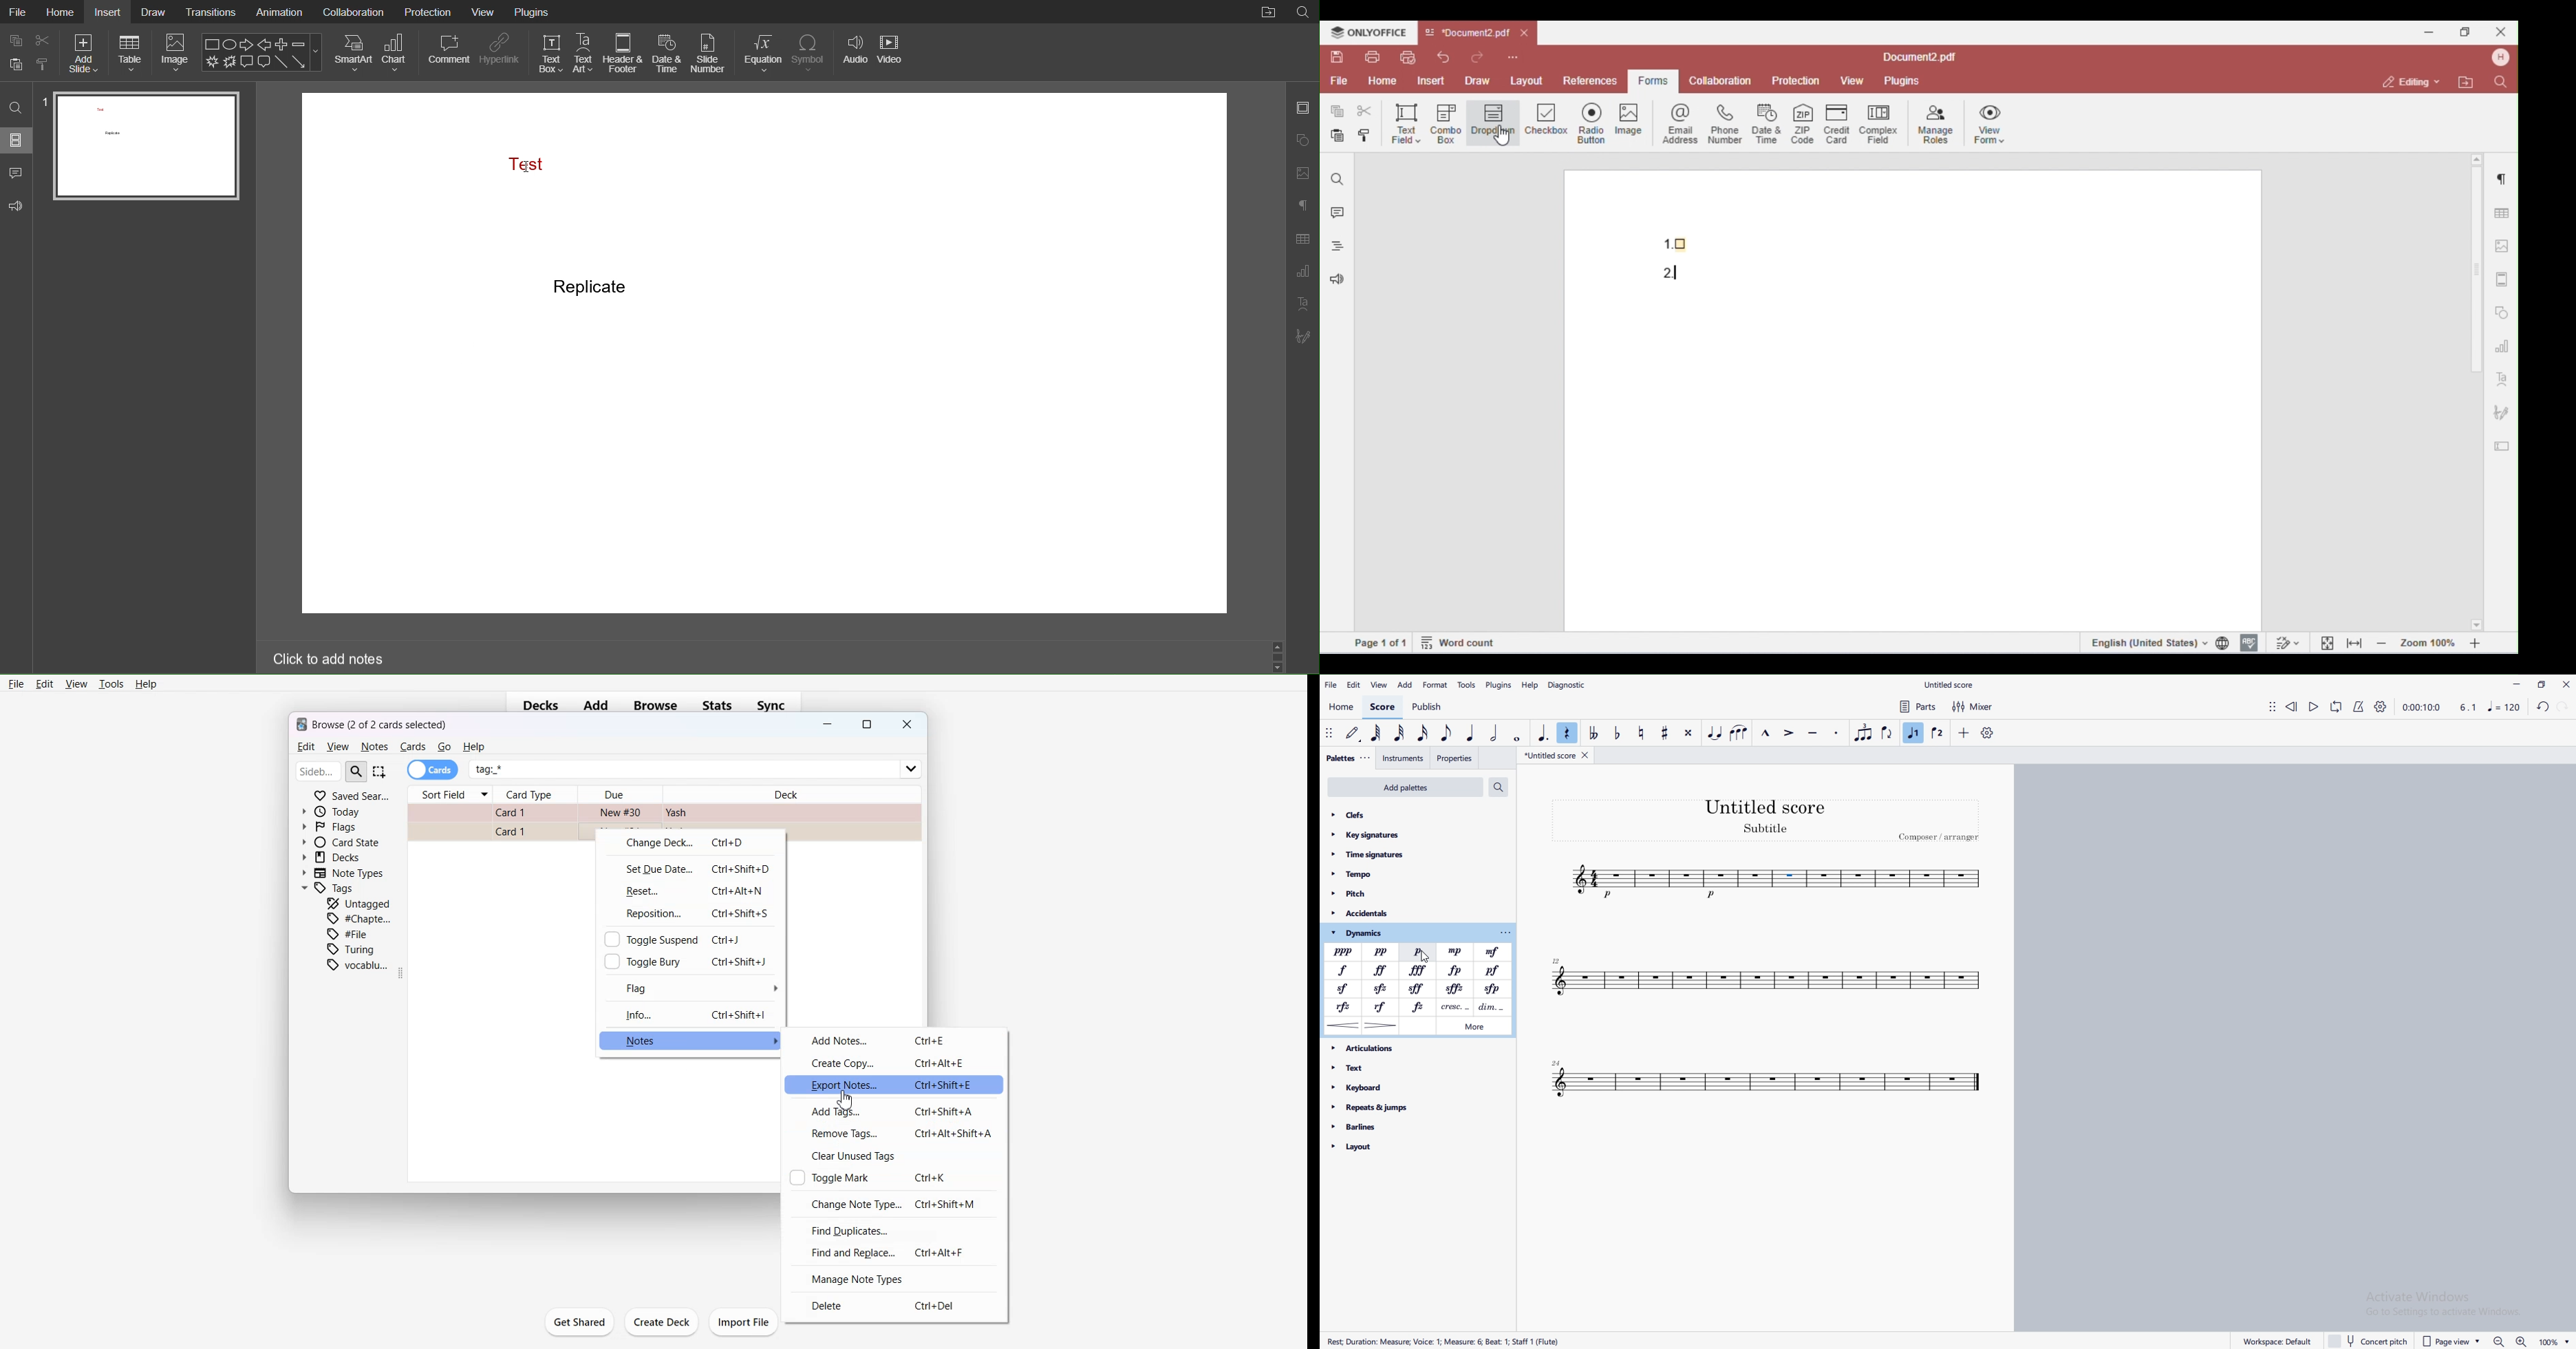  What do you see at coordinates (1342, 1027) in the screenshot?
I see `crescendo hairpin` at bounding box center [1342, 1027].